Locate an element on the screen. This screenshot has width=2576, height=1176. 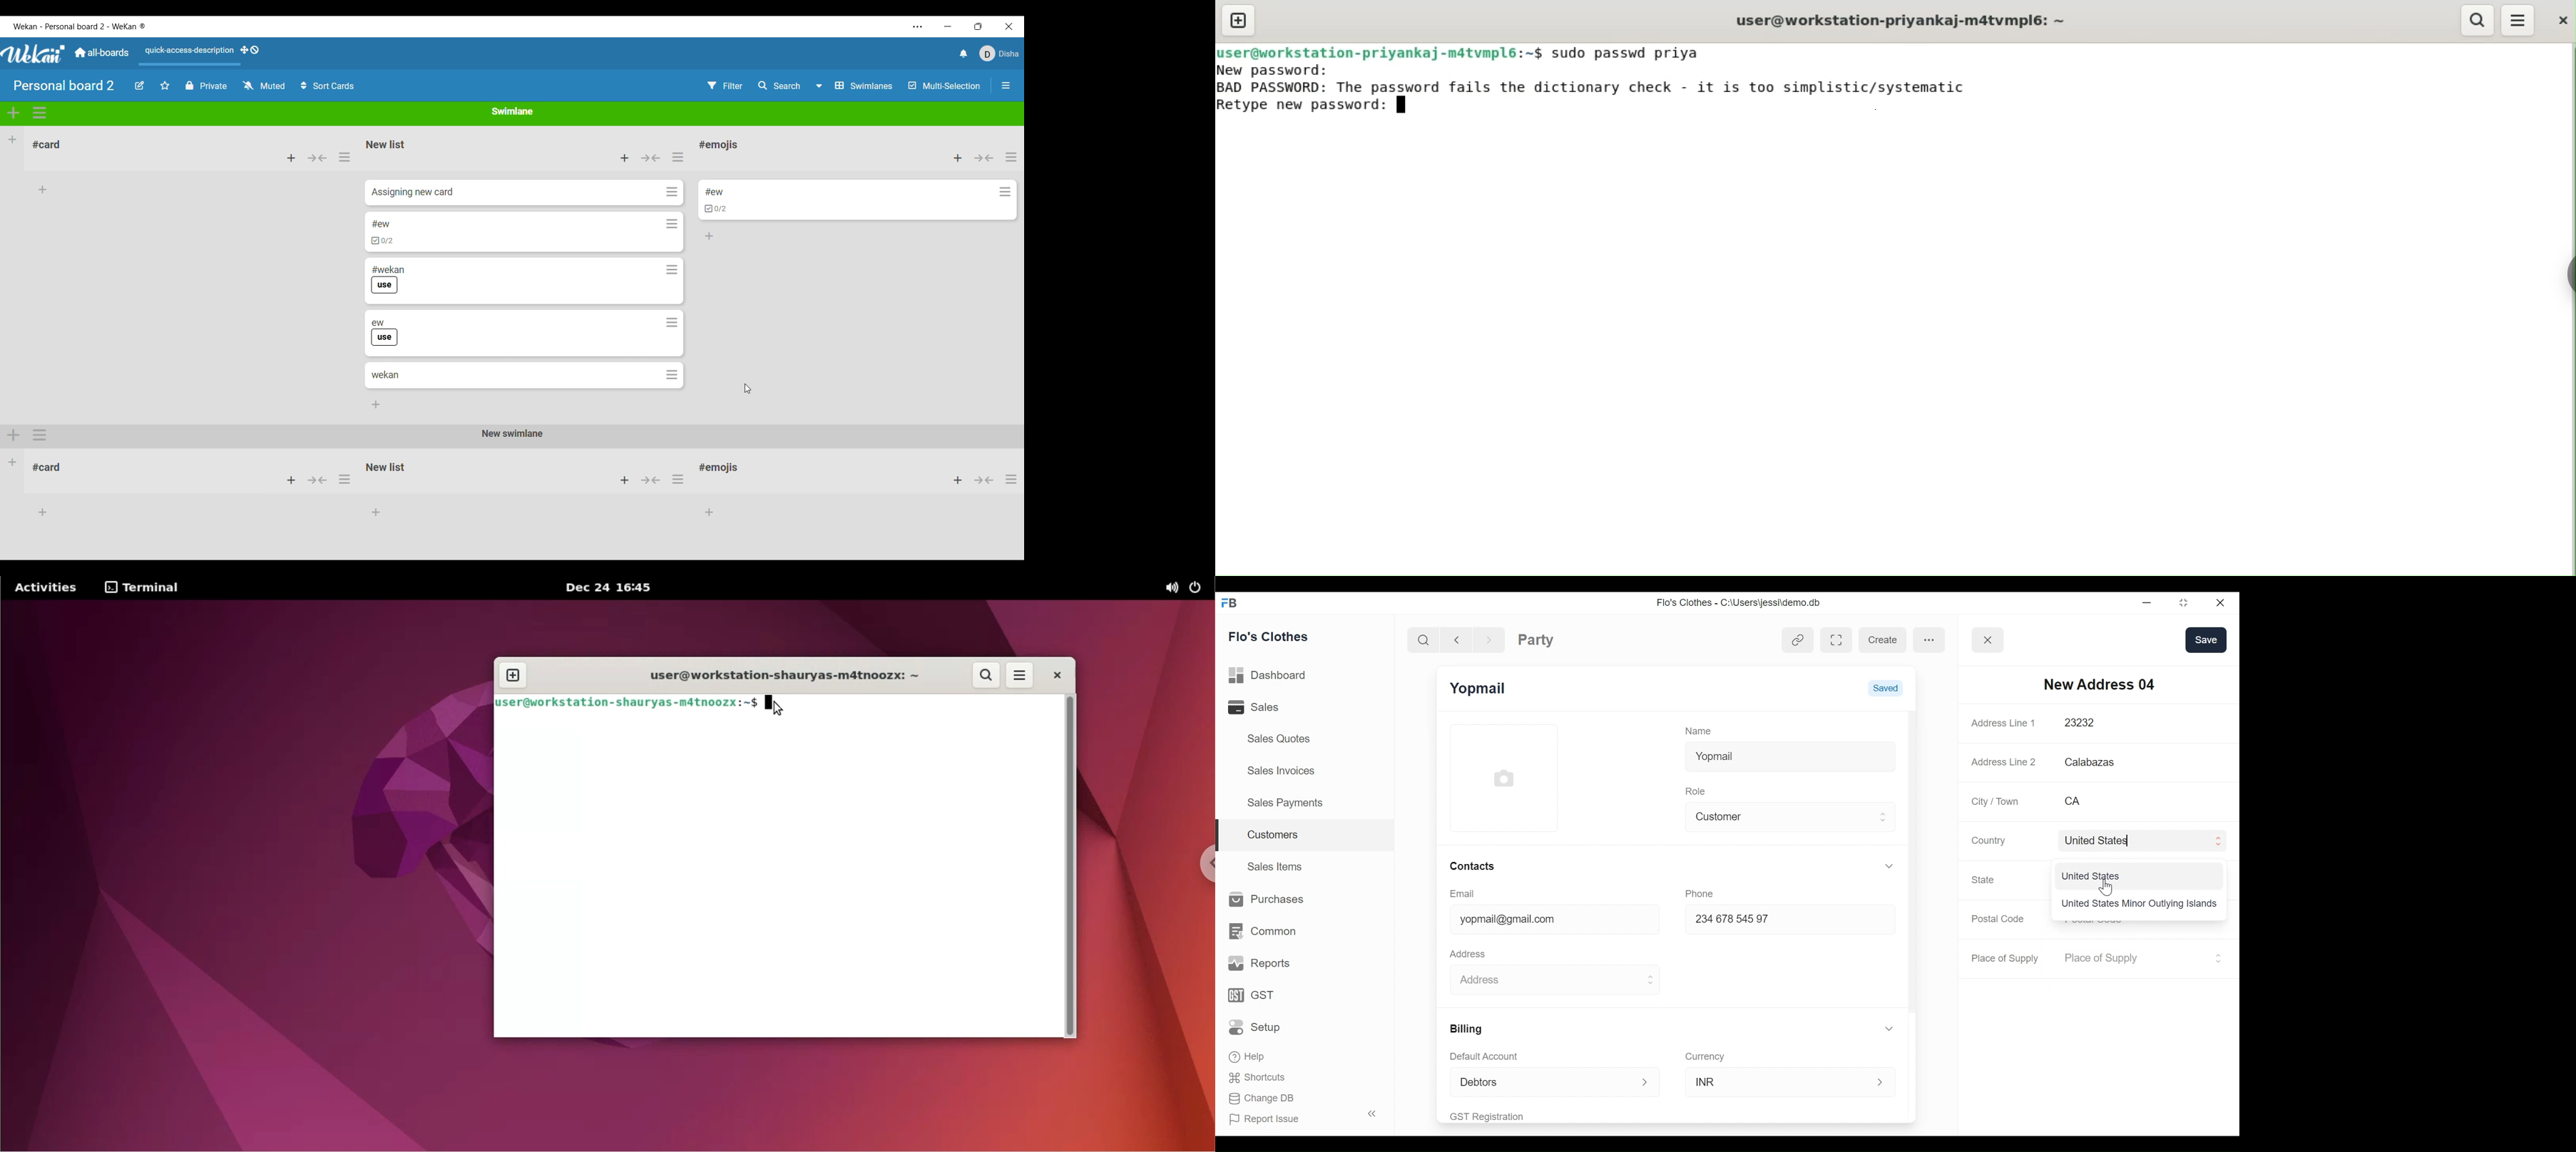
Common is located at coordinates (1261, 931).